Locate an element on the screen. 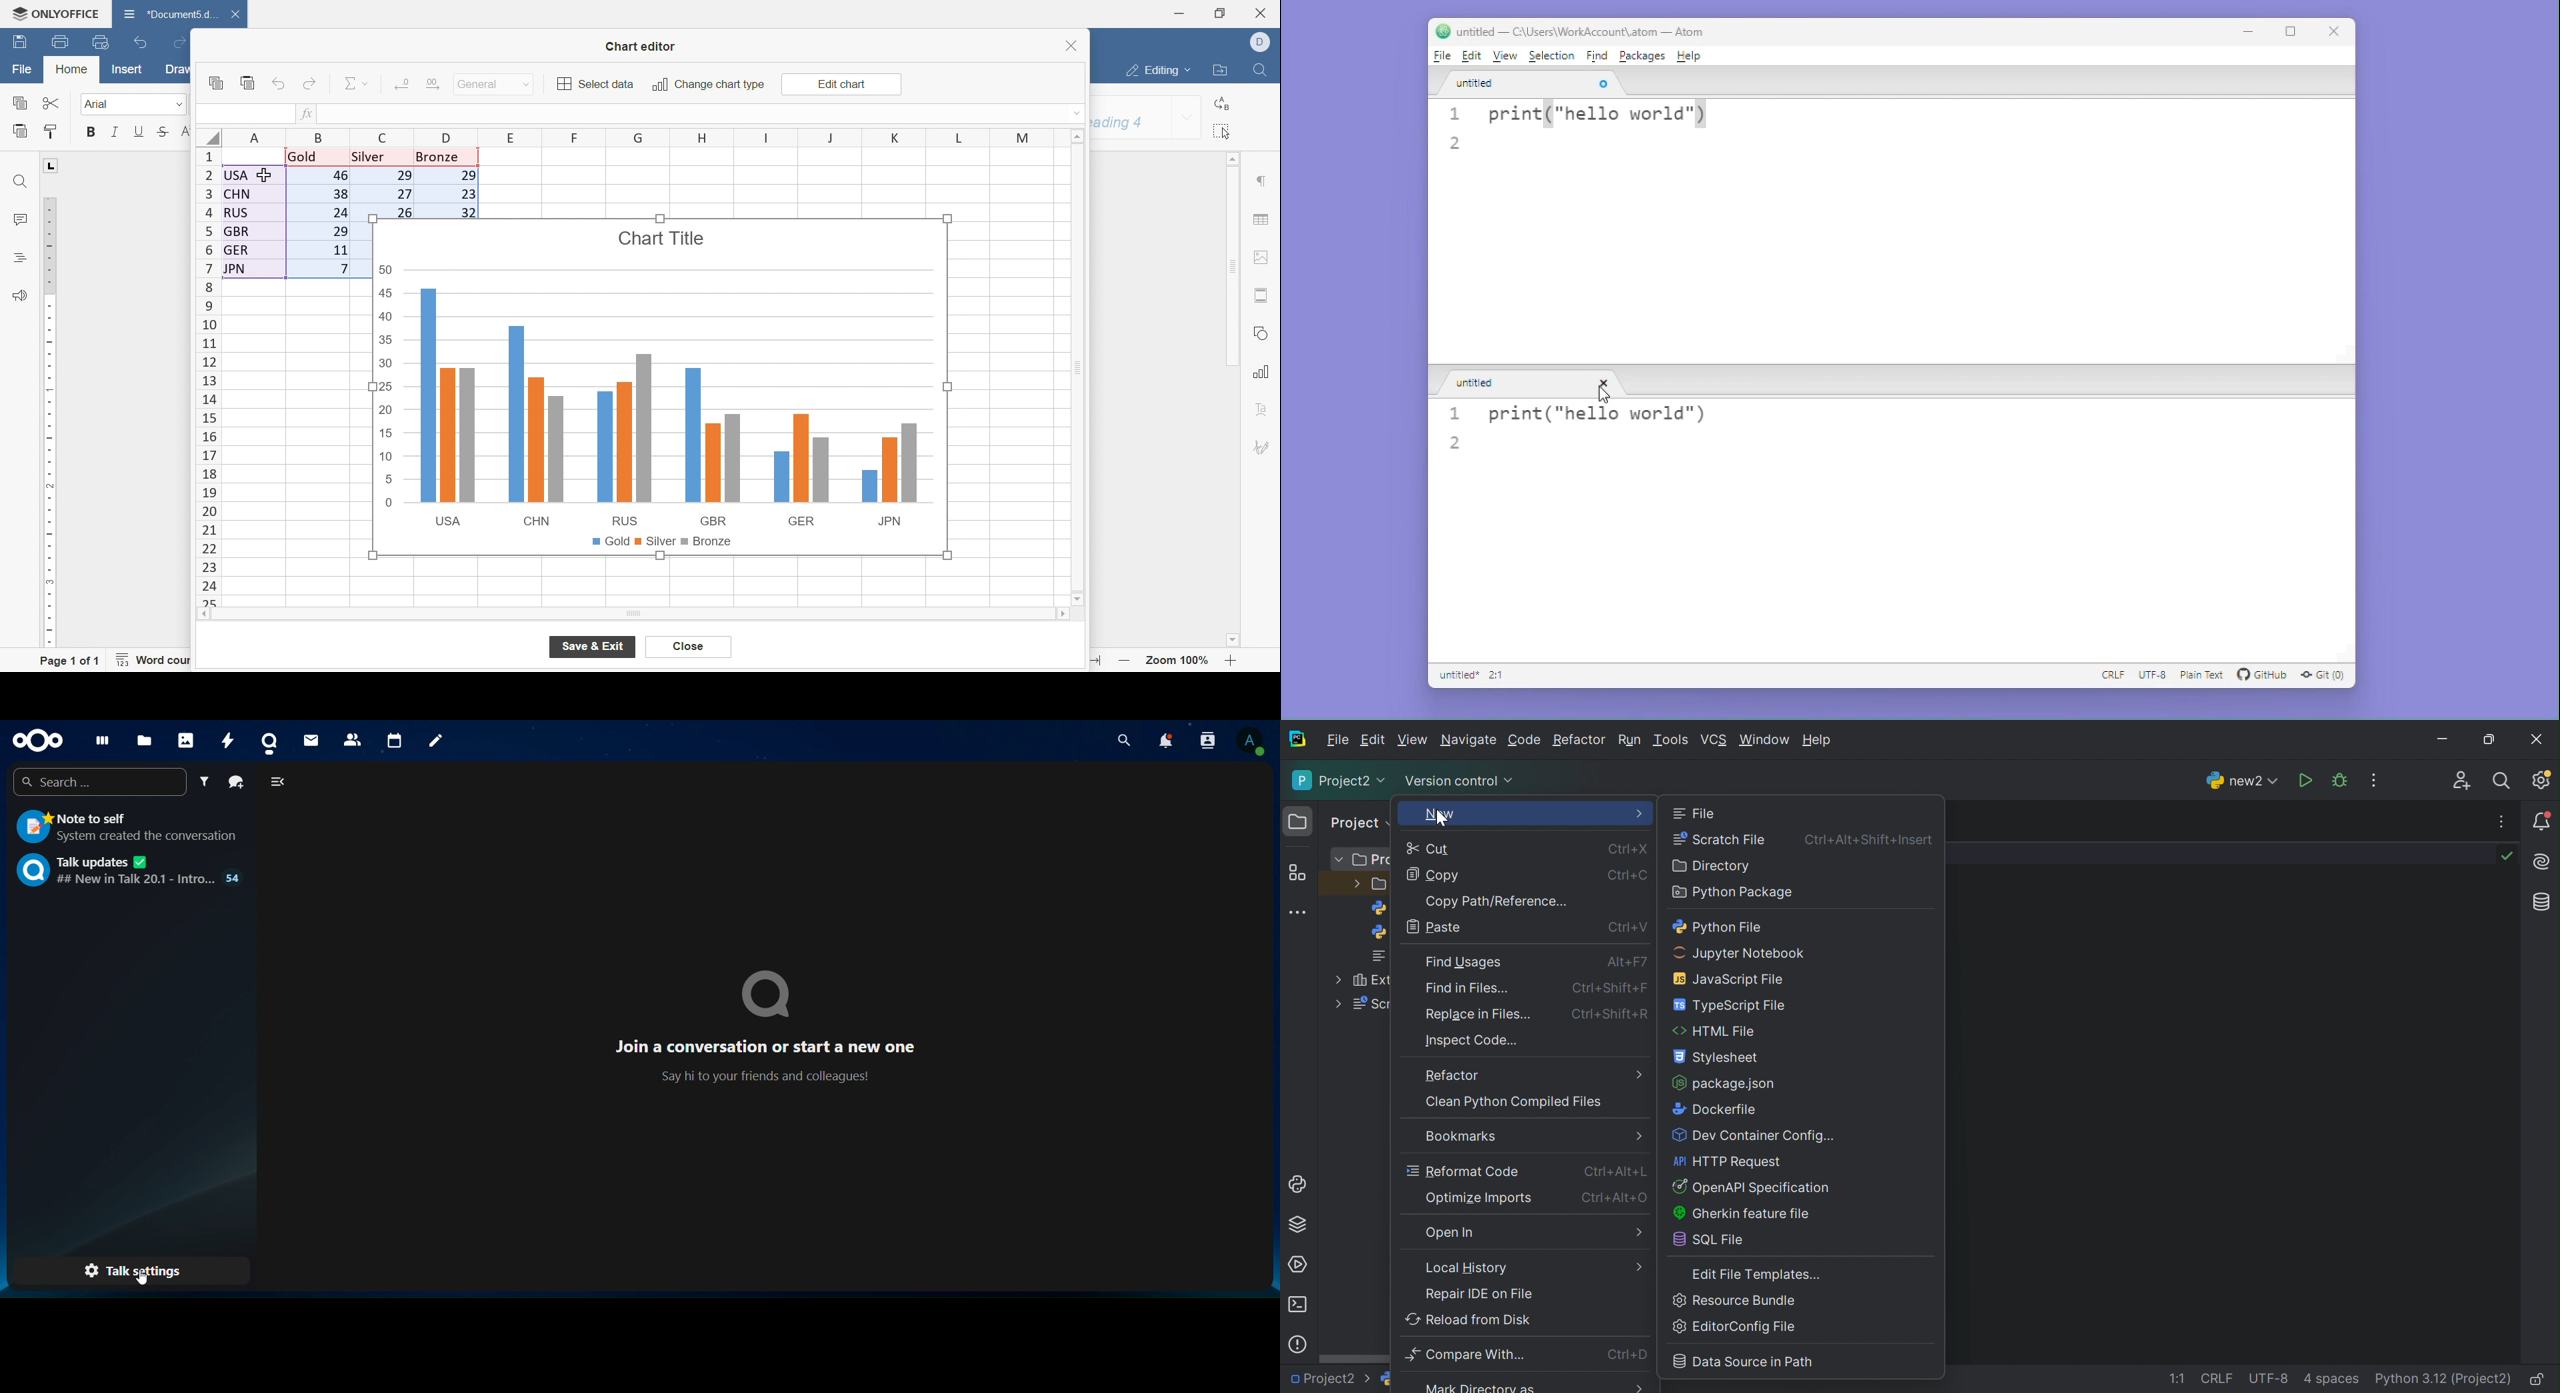  More is located at coordinates (1639, 1266).